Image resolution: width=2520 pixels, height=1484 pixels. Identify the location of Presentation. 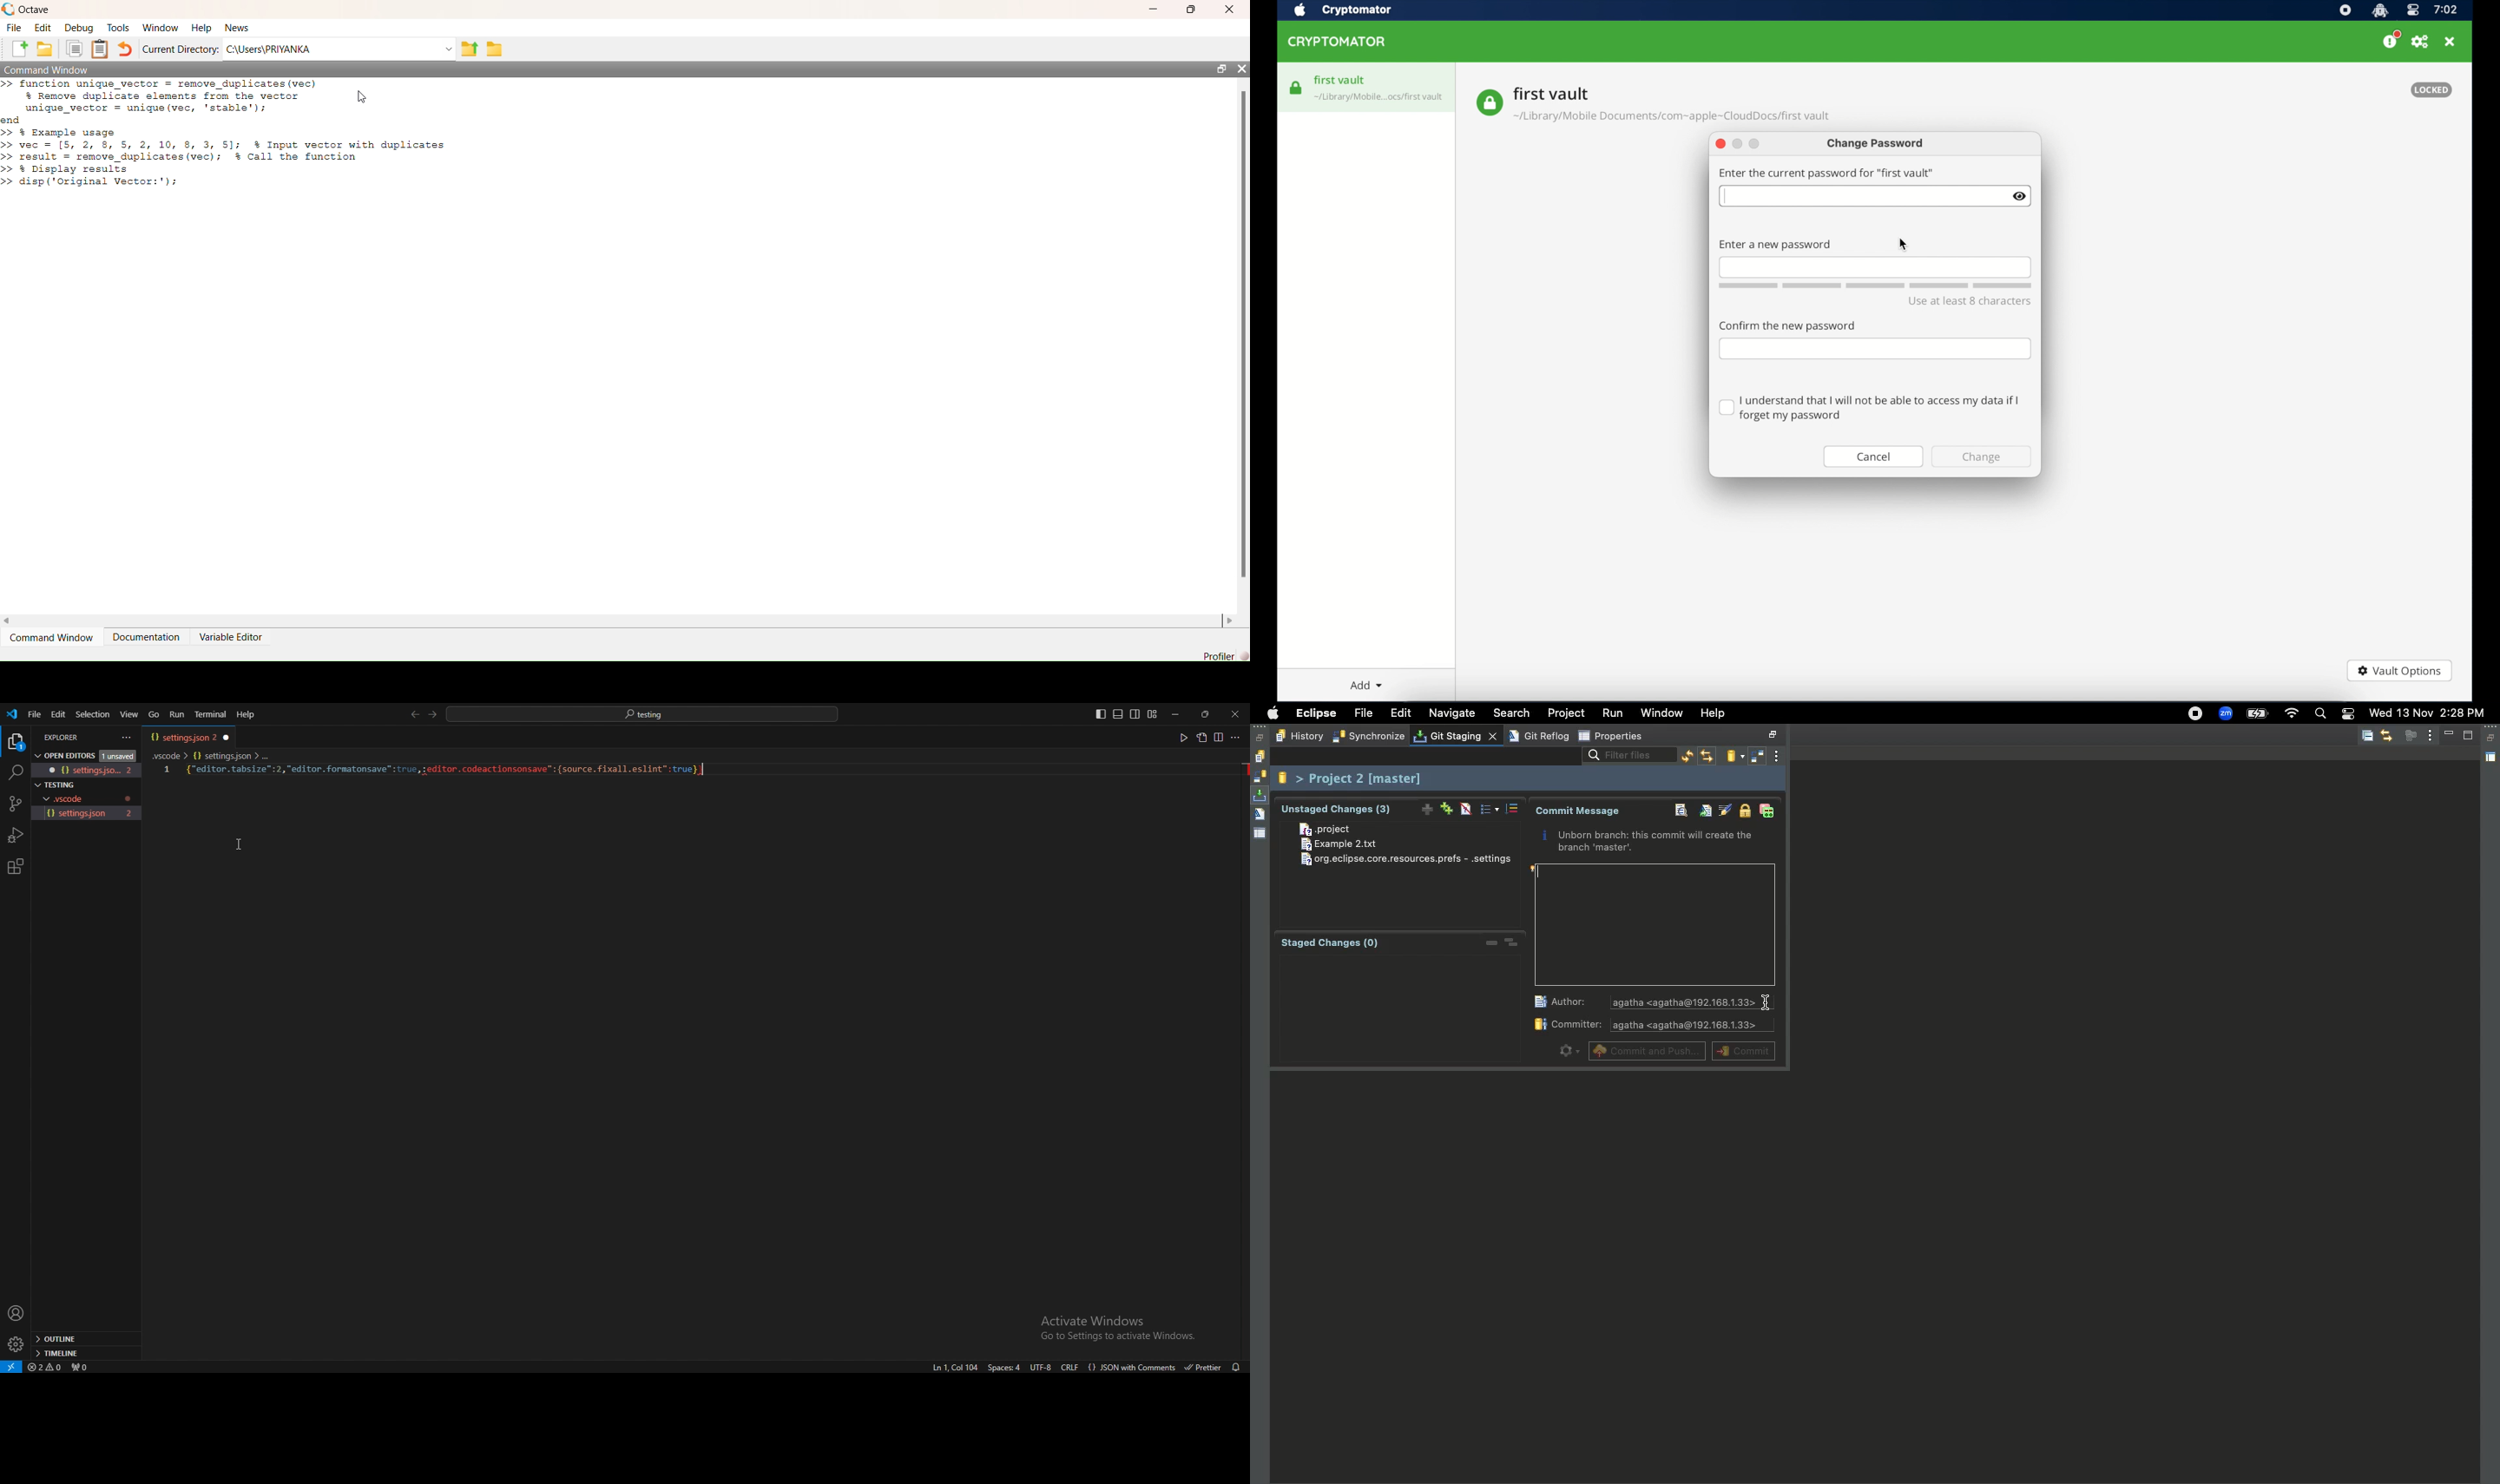
(1490, 809).